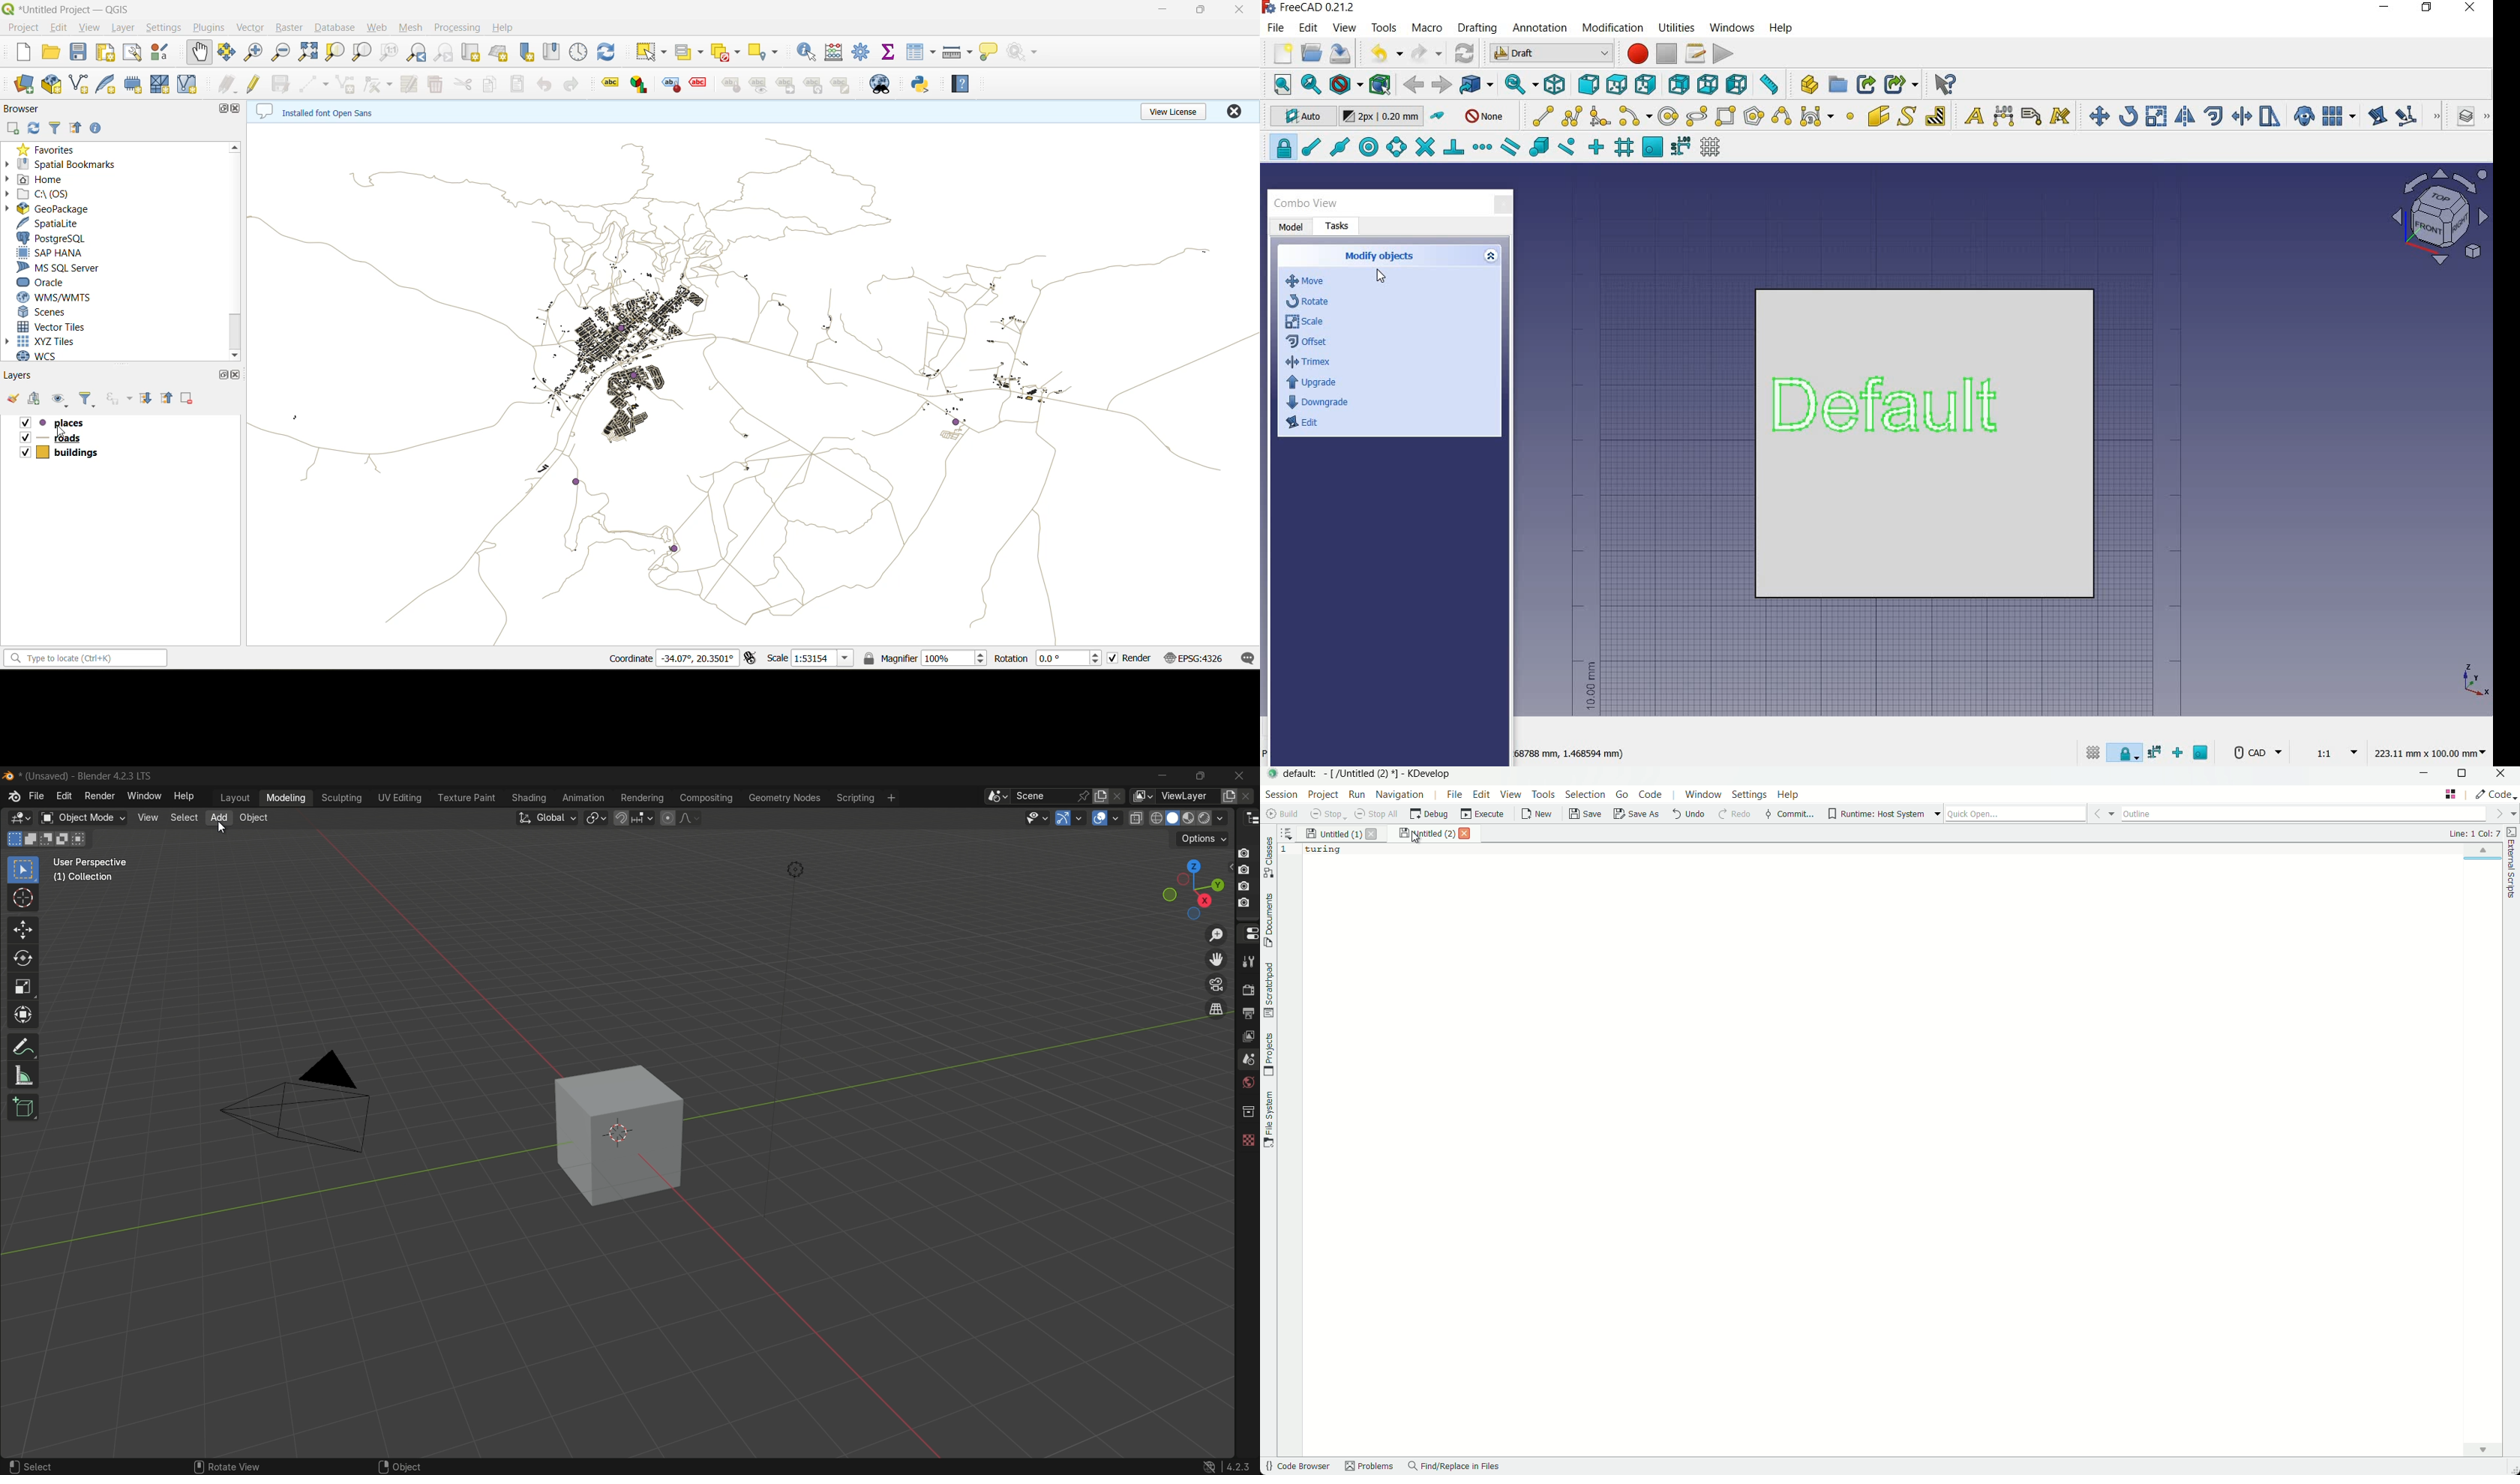 Image resolution: width=2520 pixels, height=1484 pixels. I want to click on rotate, so click(1310, 300).